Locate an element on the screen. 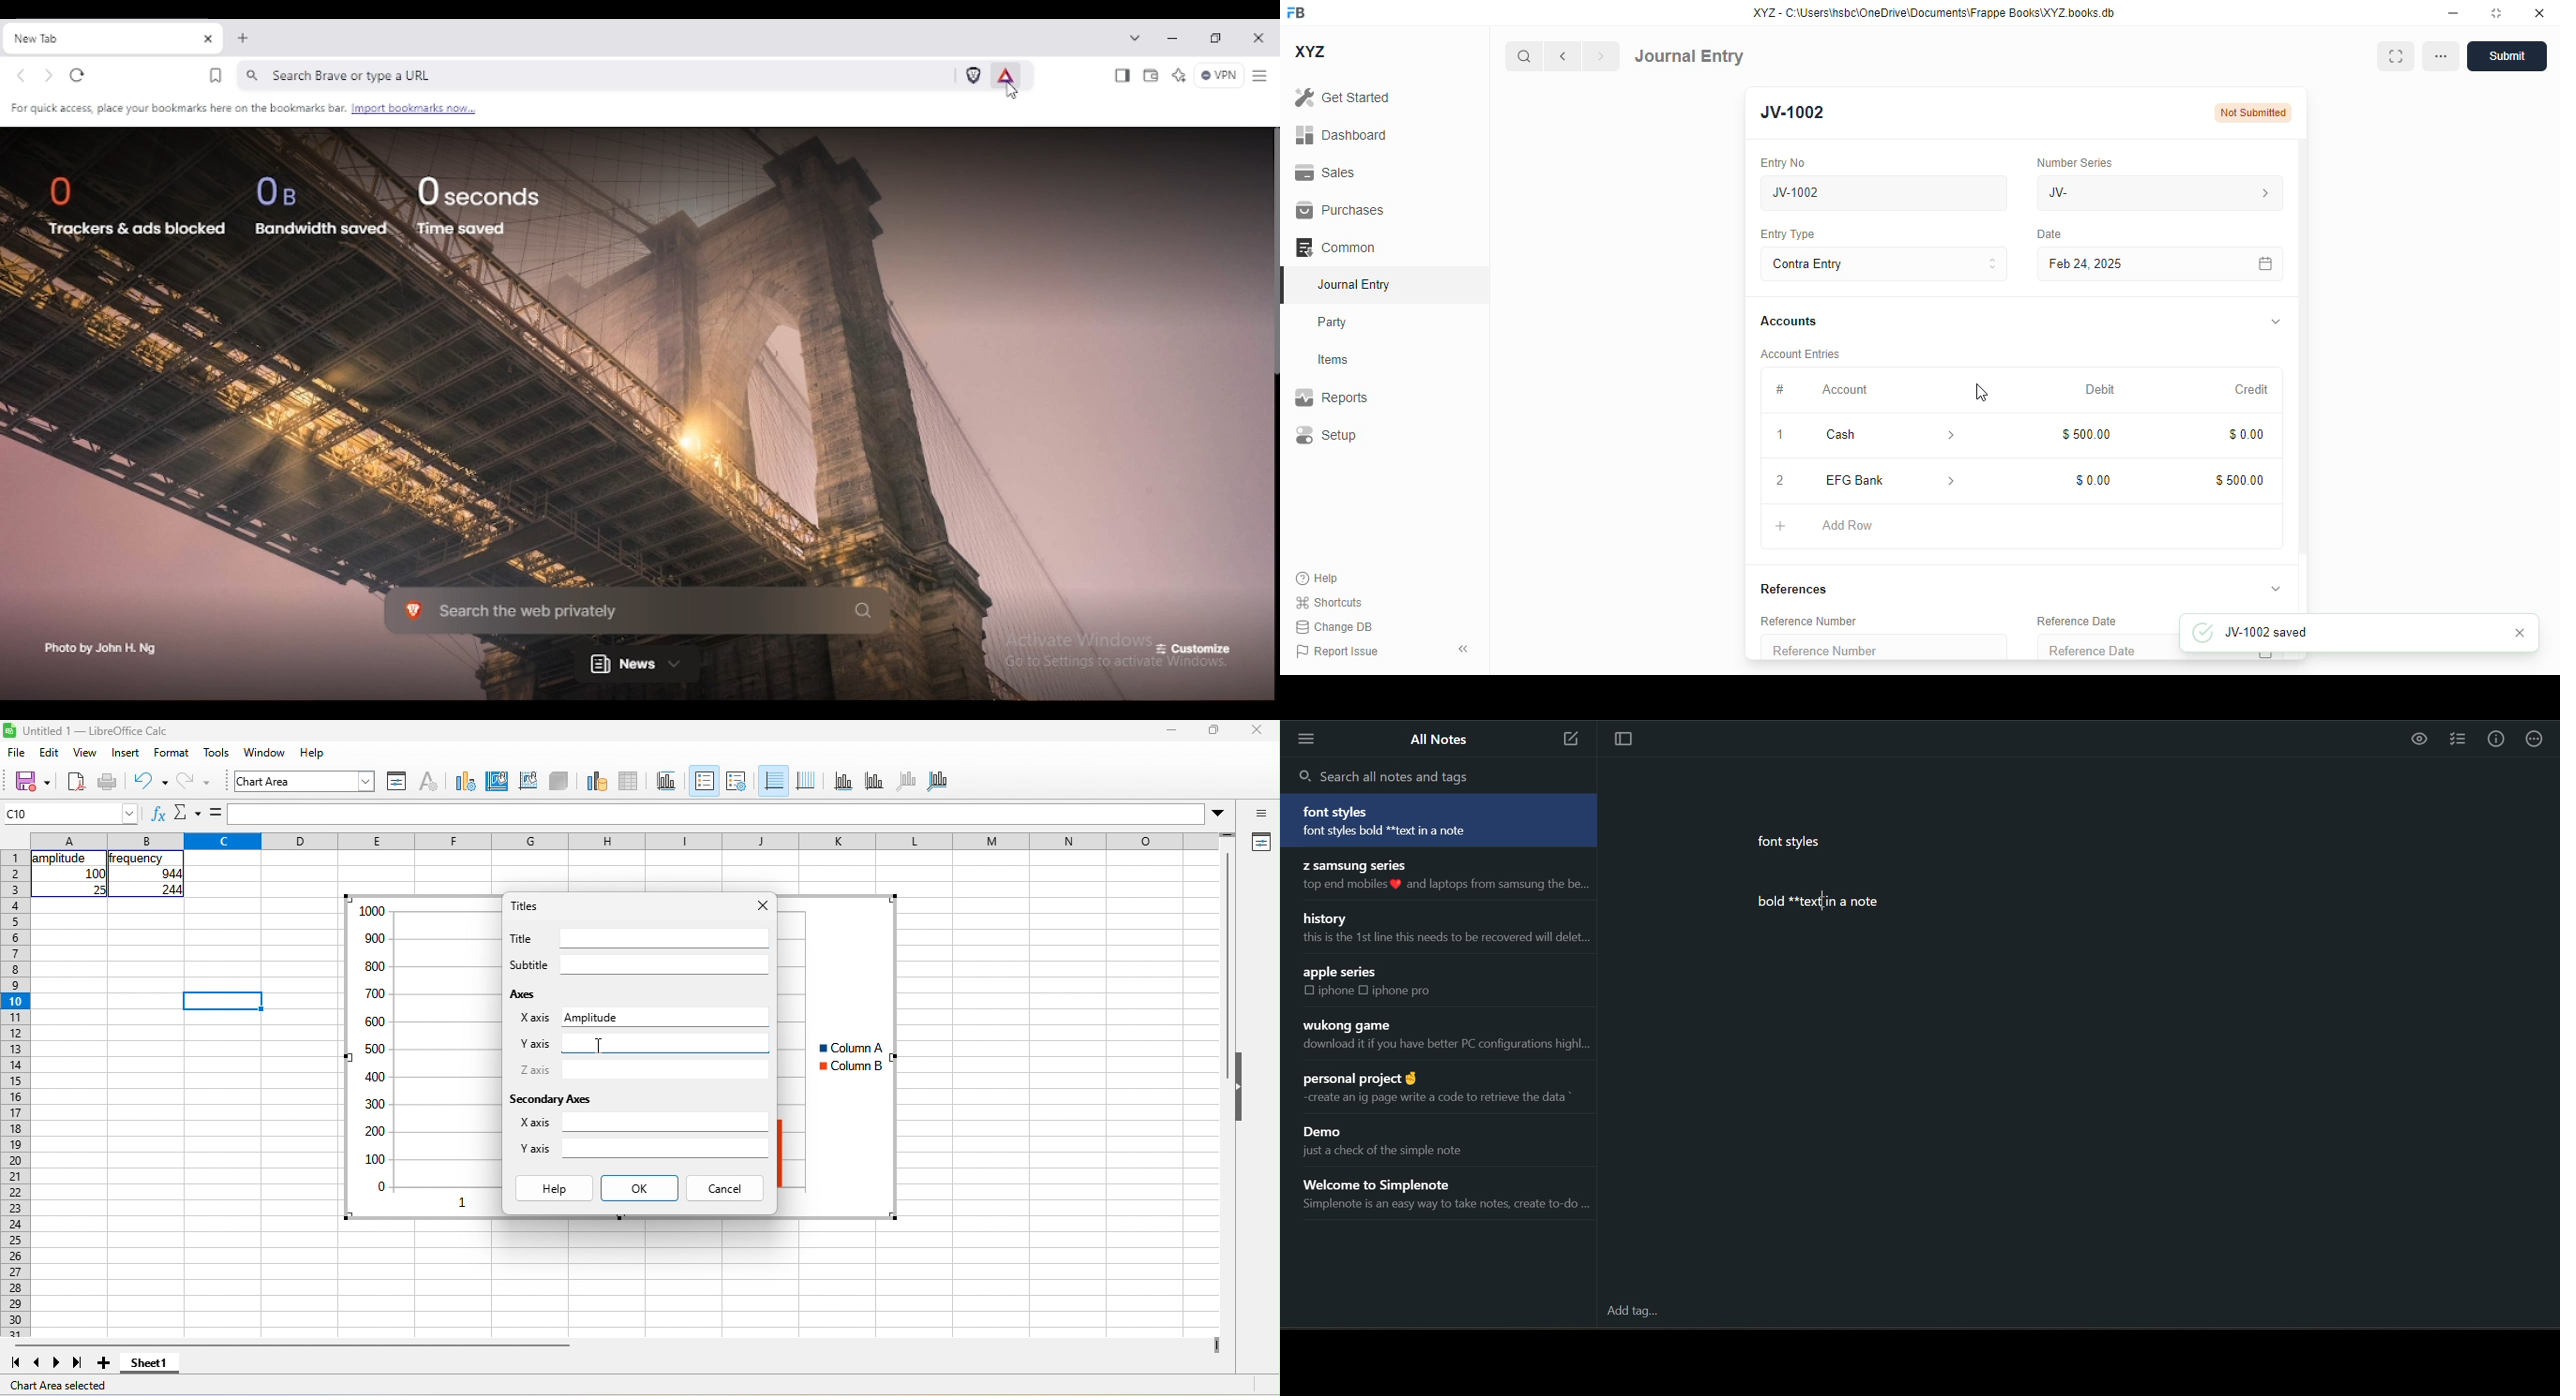 Image resolution: width=2576 pixels, height=1400 pixels. $500.00  is located at coordinates (2087, 435).